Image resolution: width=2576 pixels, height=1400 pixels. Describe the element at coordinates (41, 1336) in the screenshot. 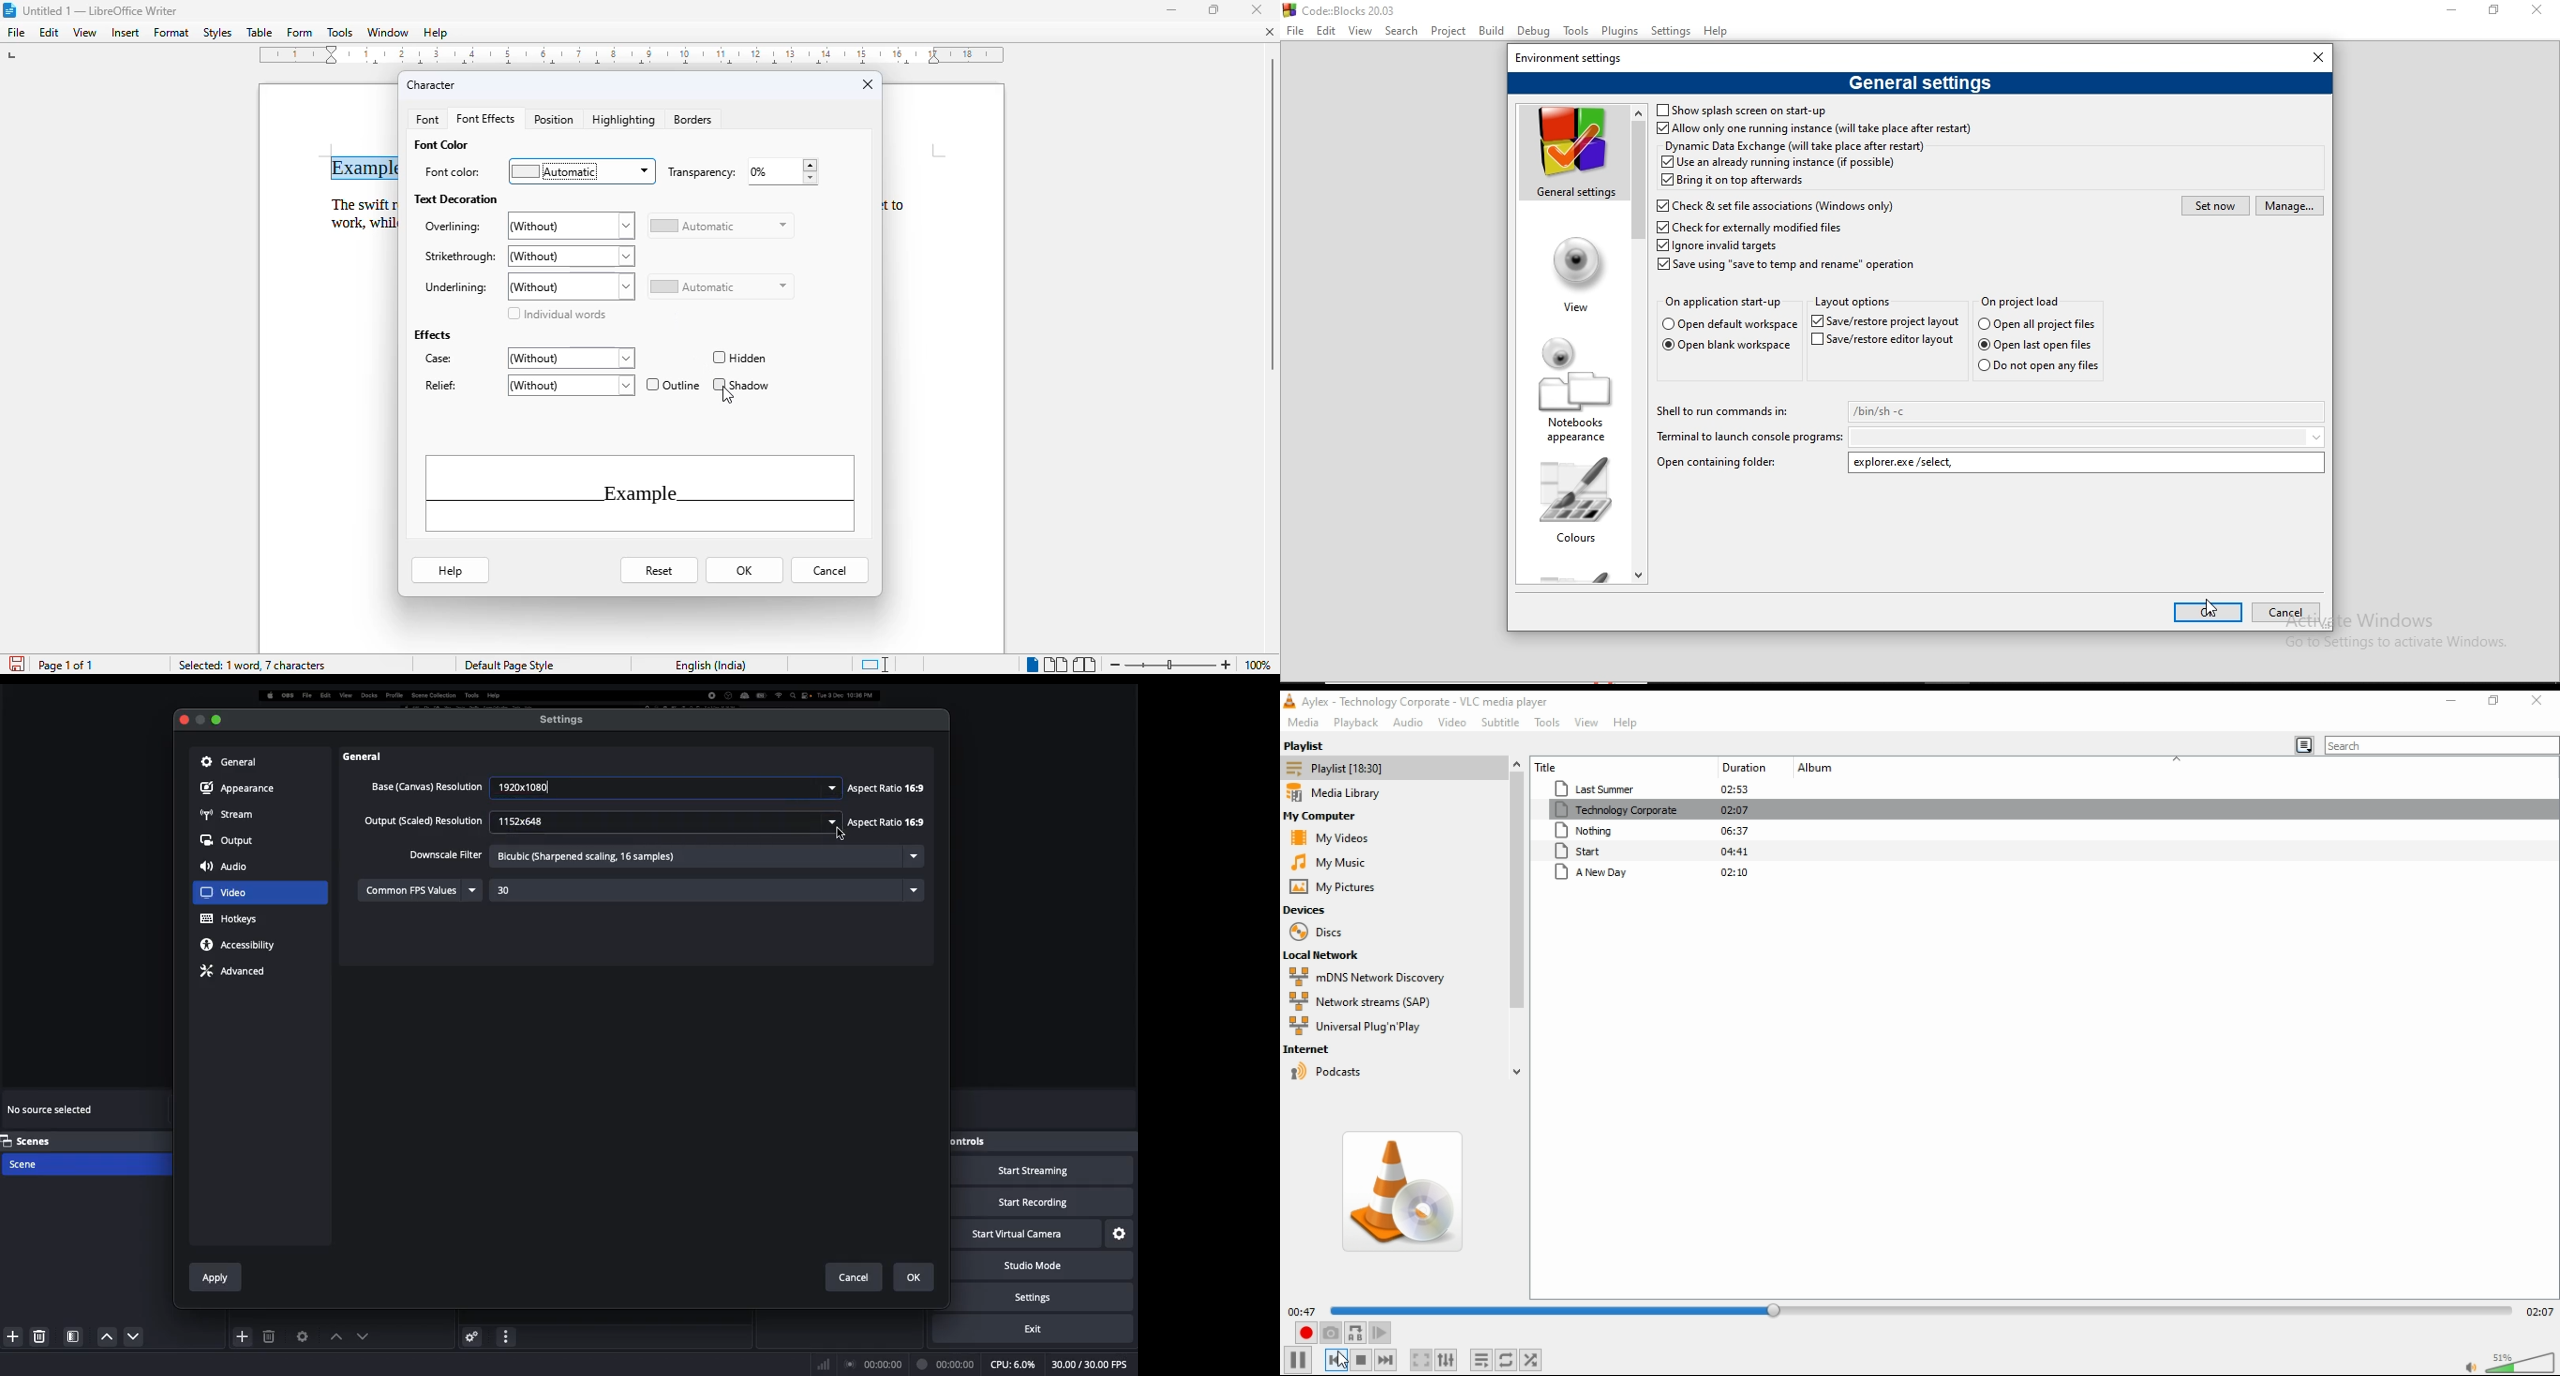

I see `Delete` at that location.